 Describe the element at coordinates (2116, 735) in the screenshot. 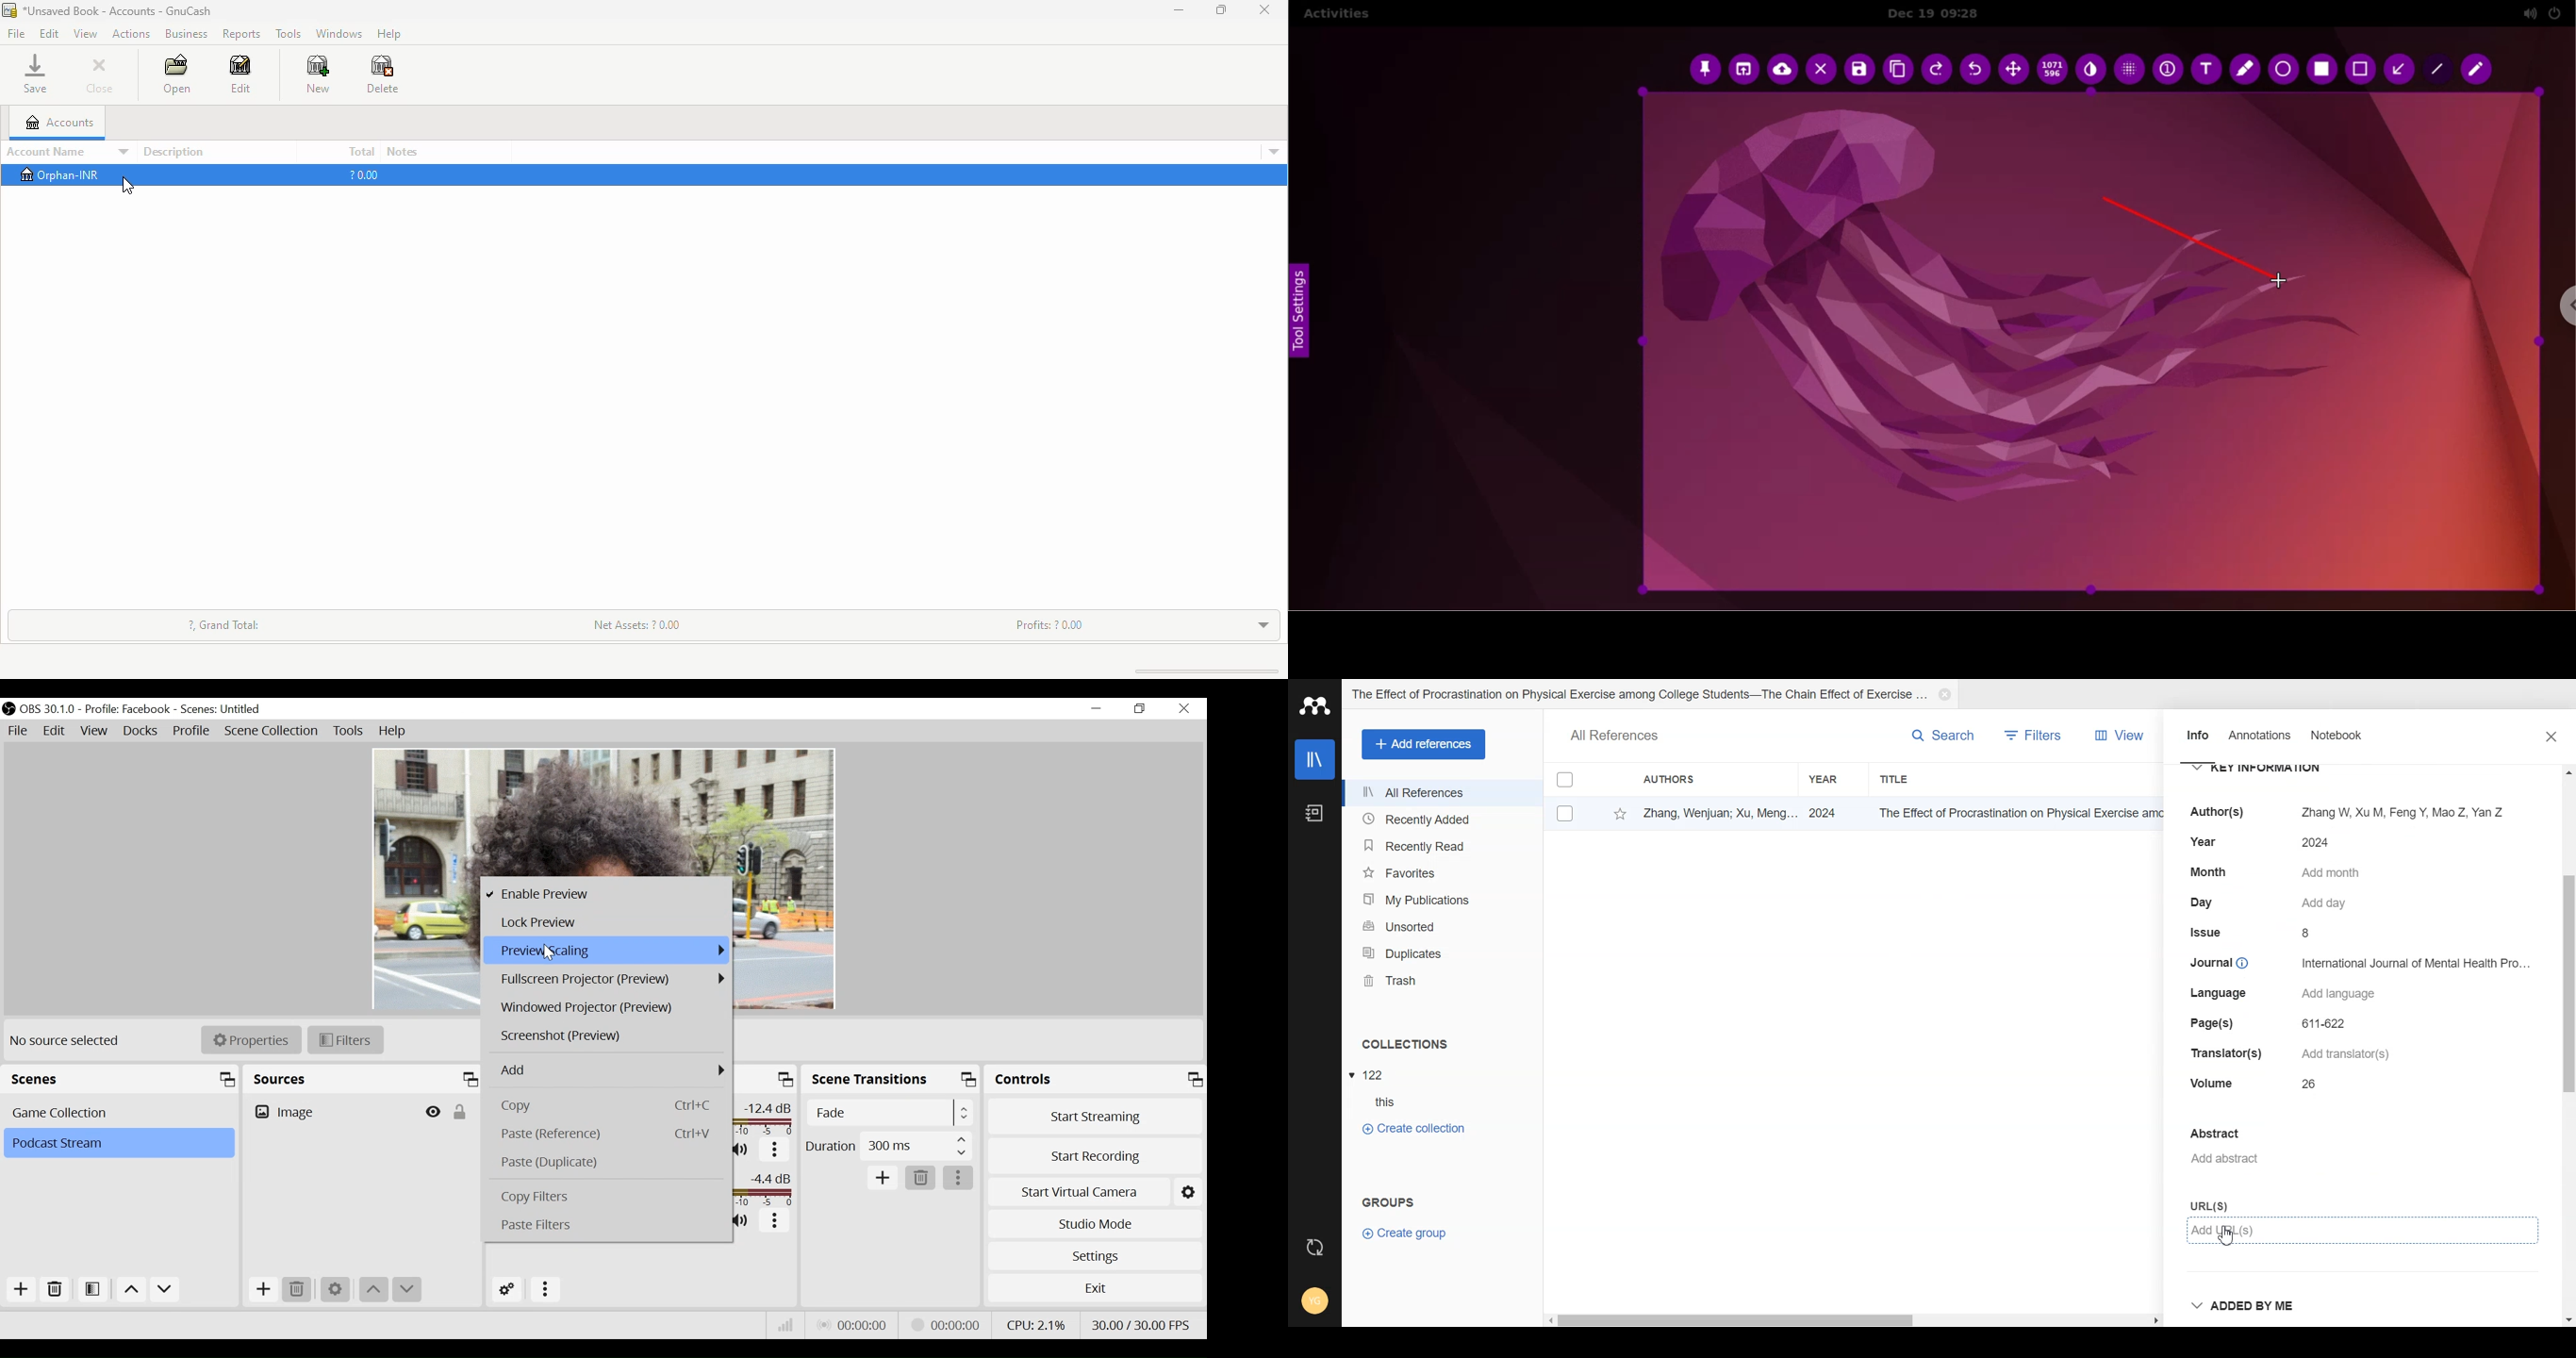

I see `View` at that location.